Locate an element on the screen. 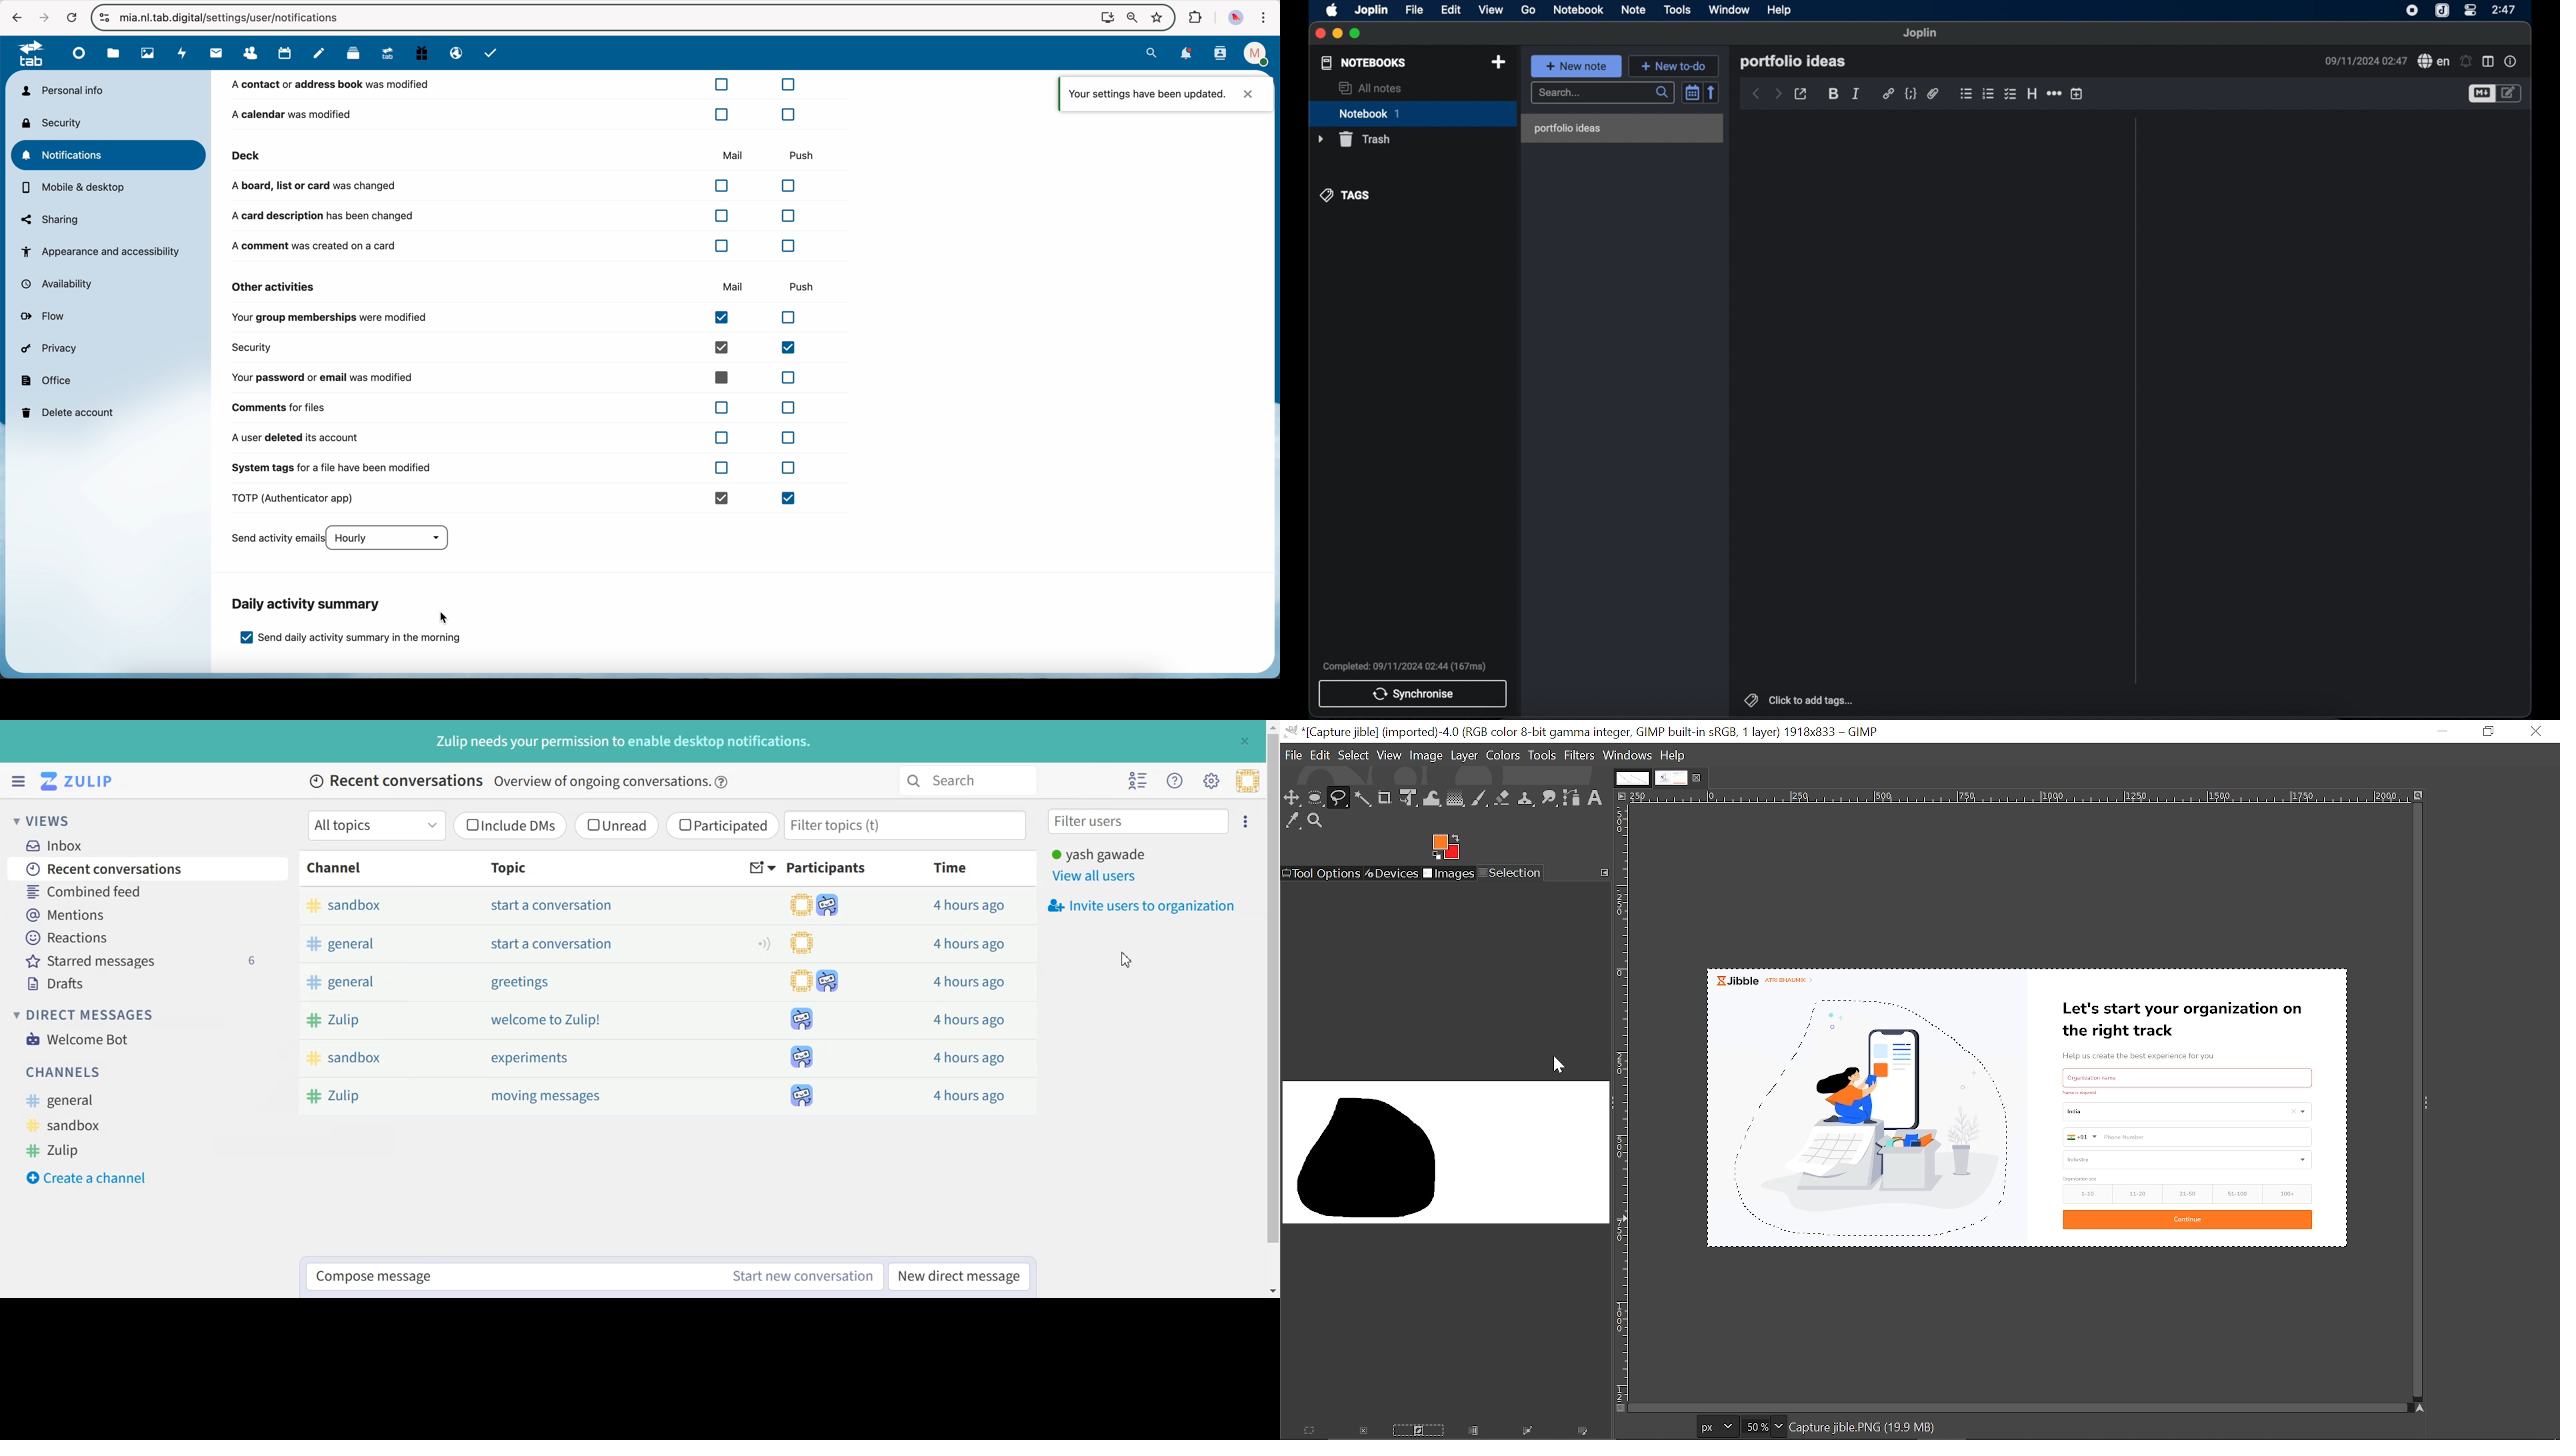 The height and width of the screenshot is (1456, 2576). Greetings is located at coordinates (519, 983).